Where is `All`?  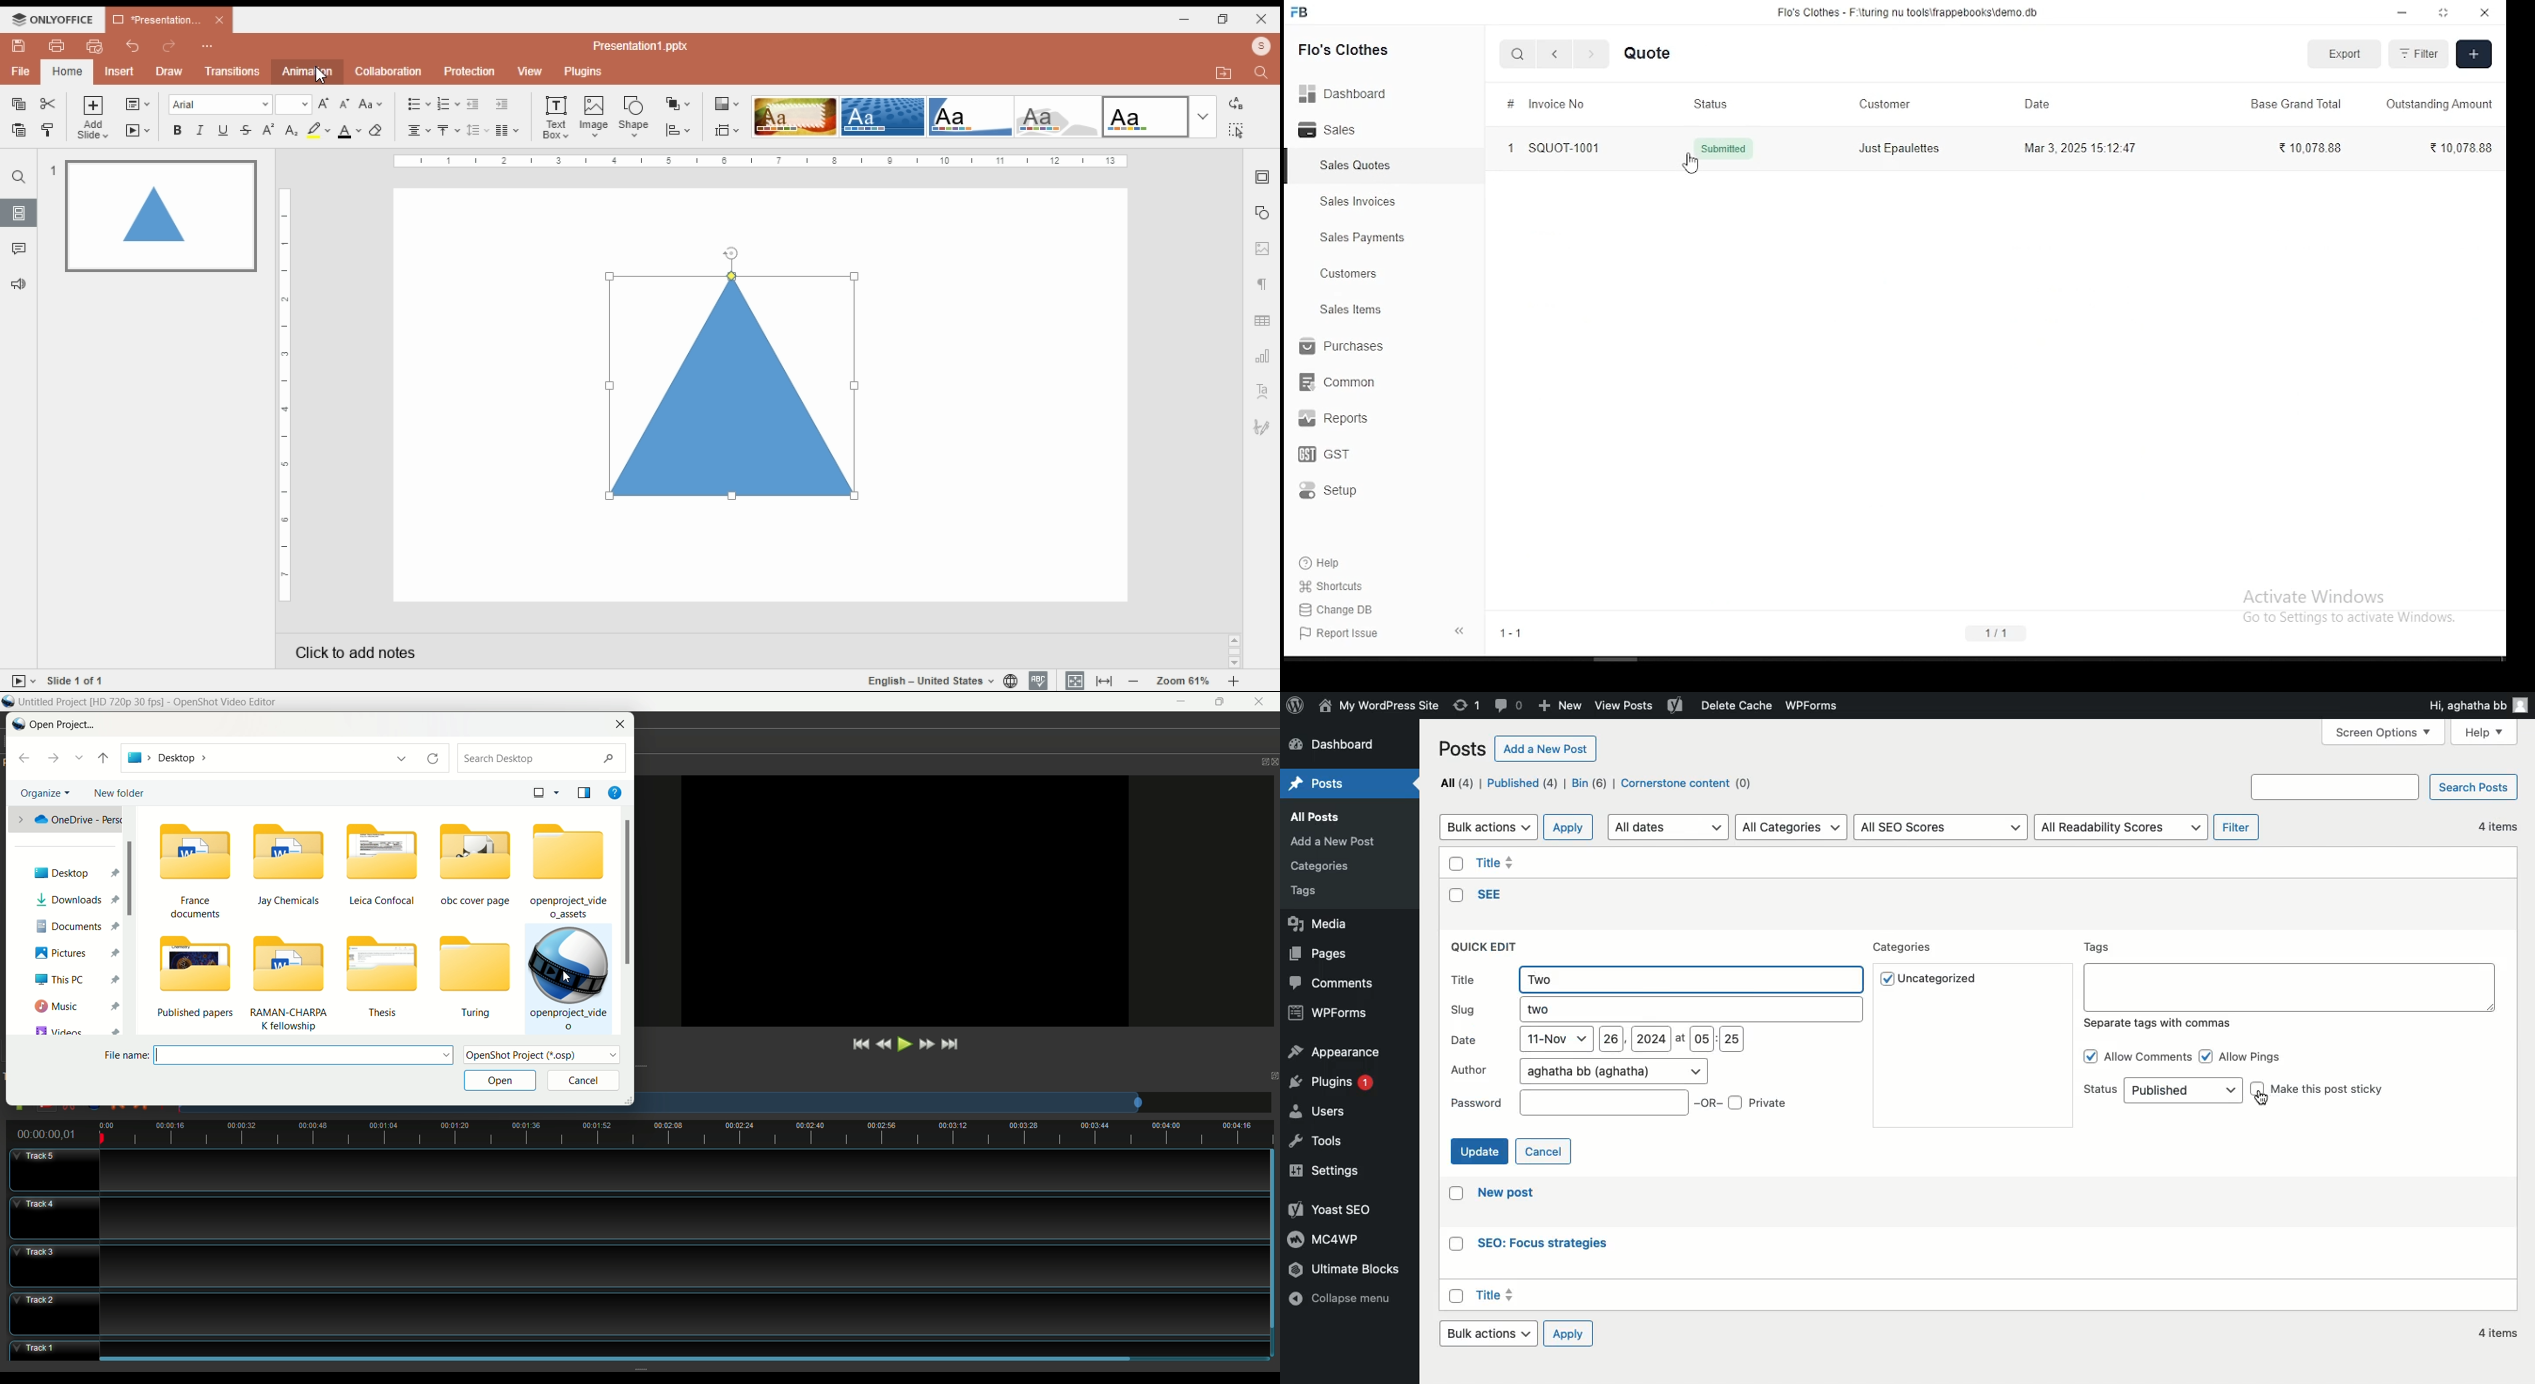
All is located at coordinates (1456, 782).